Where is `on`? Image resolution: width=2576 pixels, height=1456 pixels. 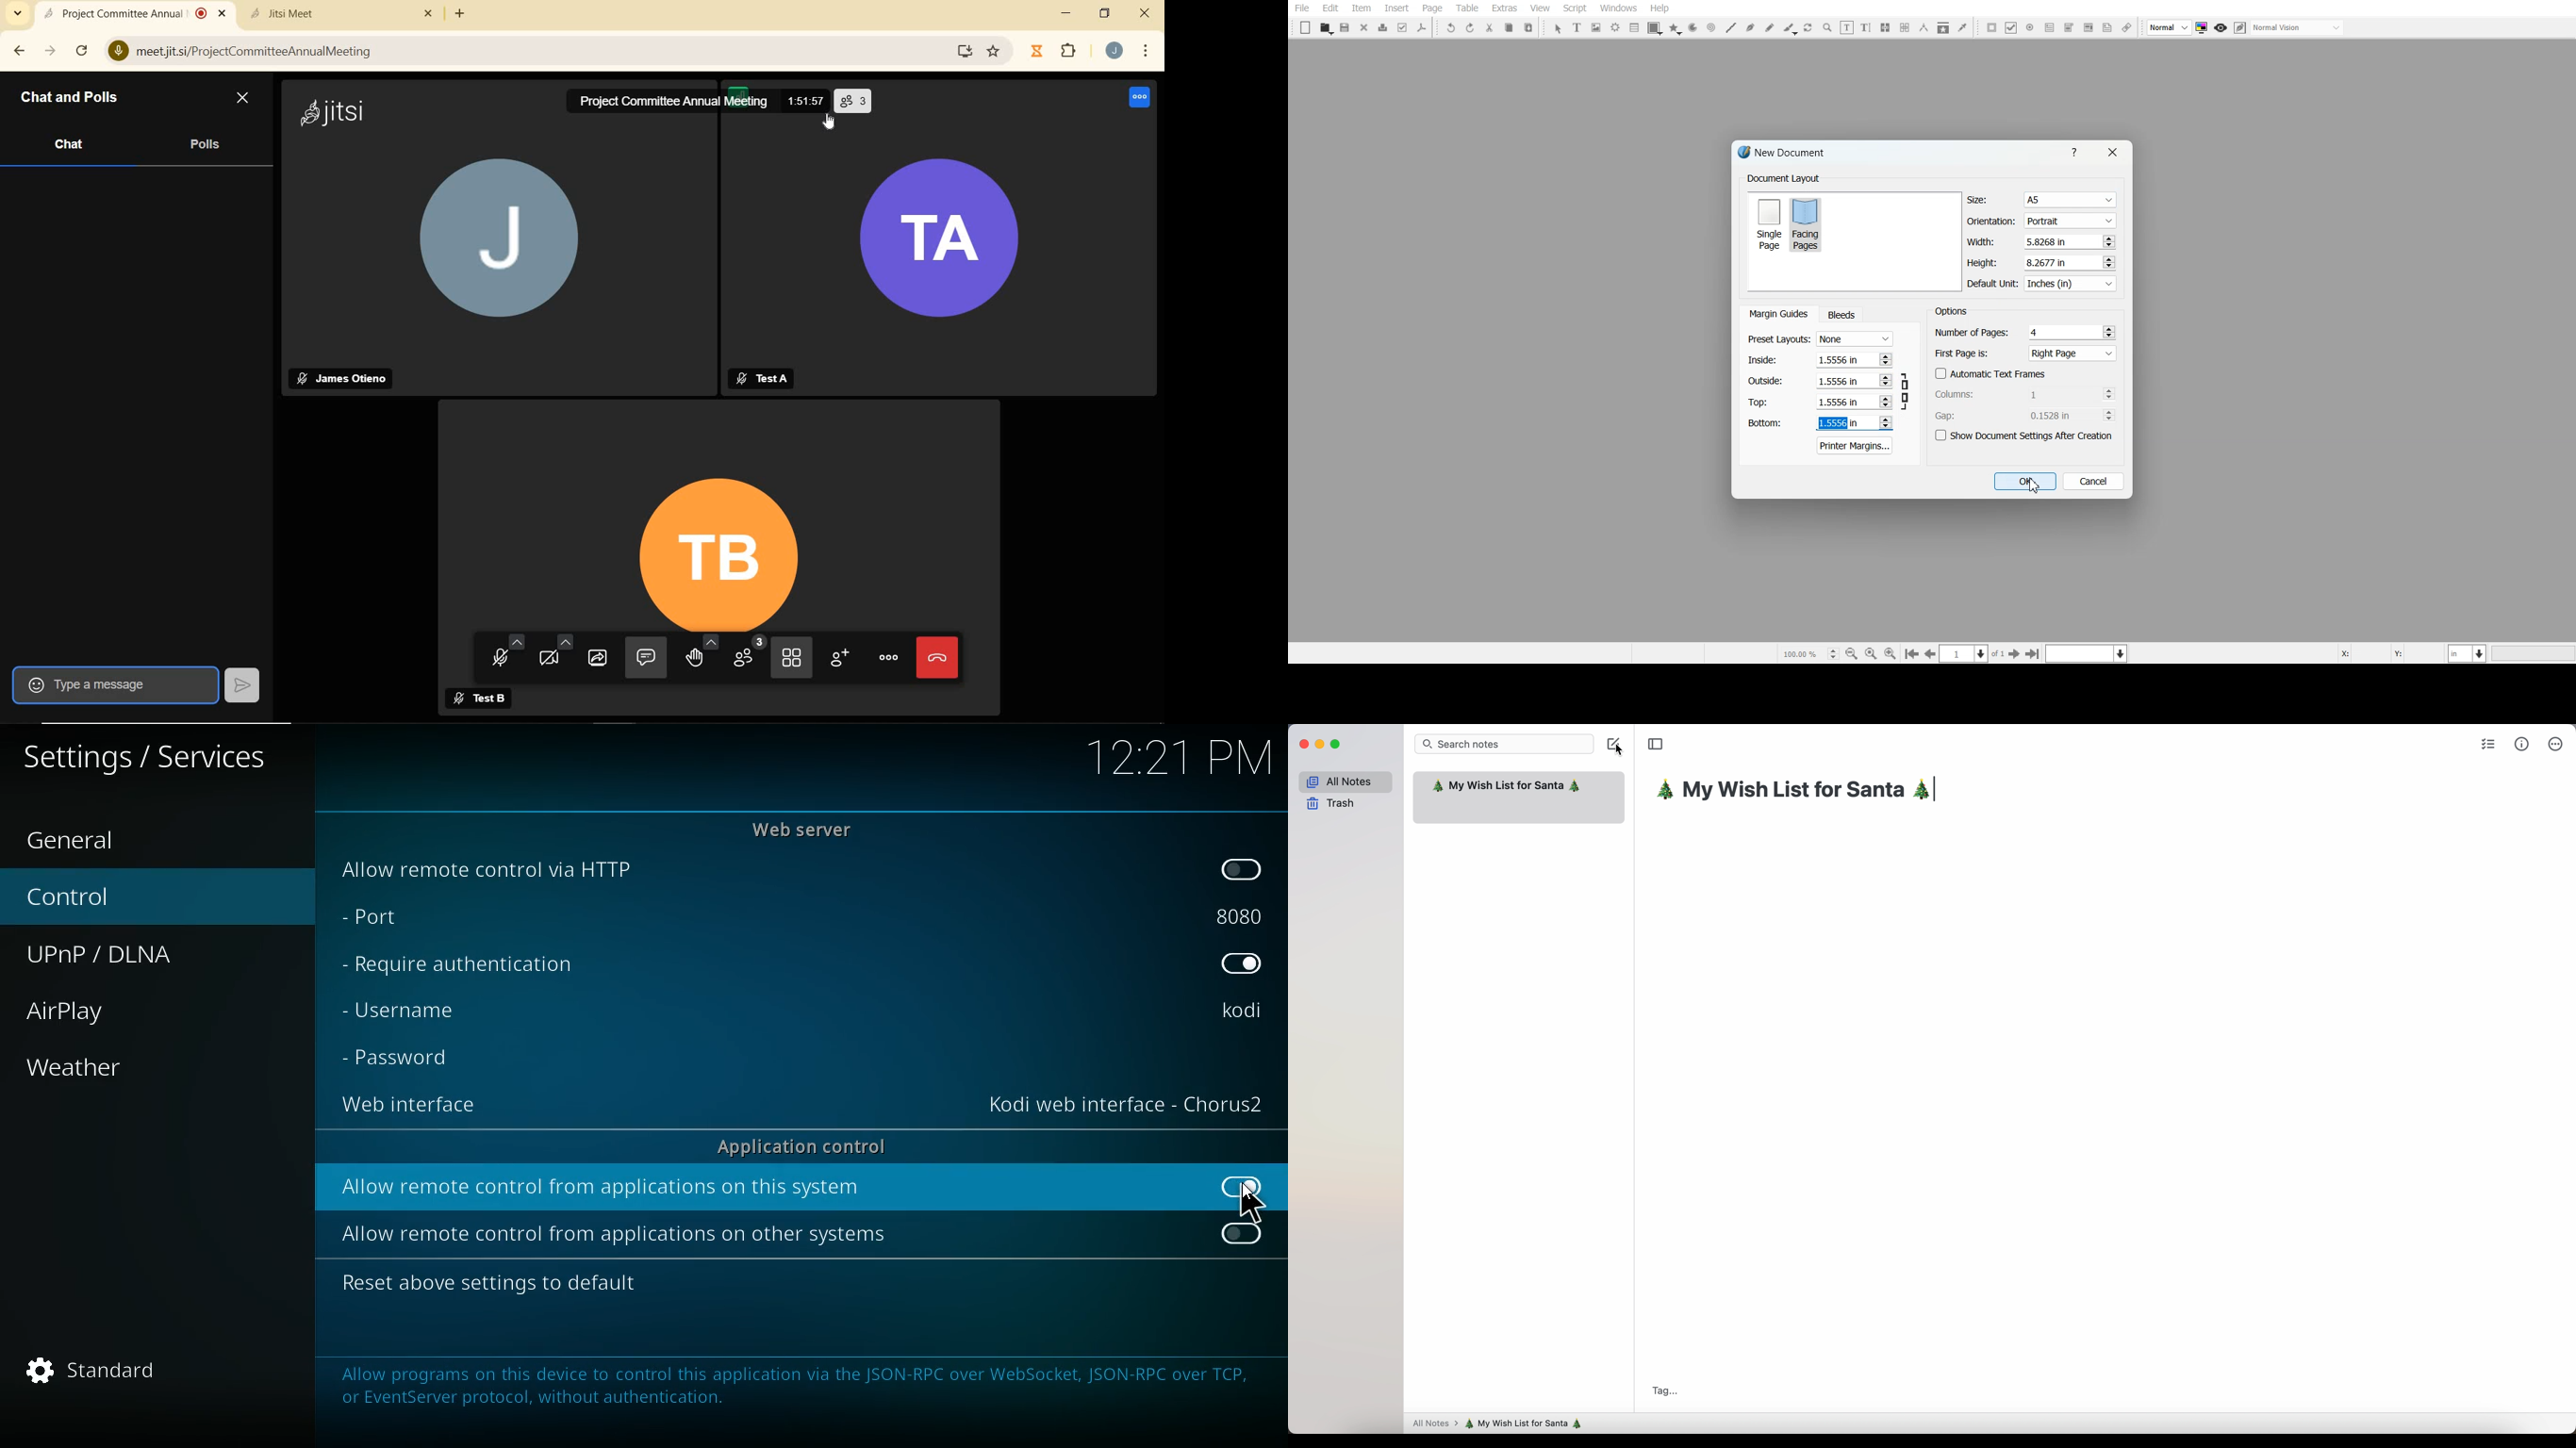
on is located at coordinates (1241, 962).